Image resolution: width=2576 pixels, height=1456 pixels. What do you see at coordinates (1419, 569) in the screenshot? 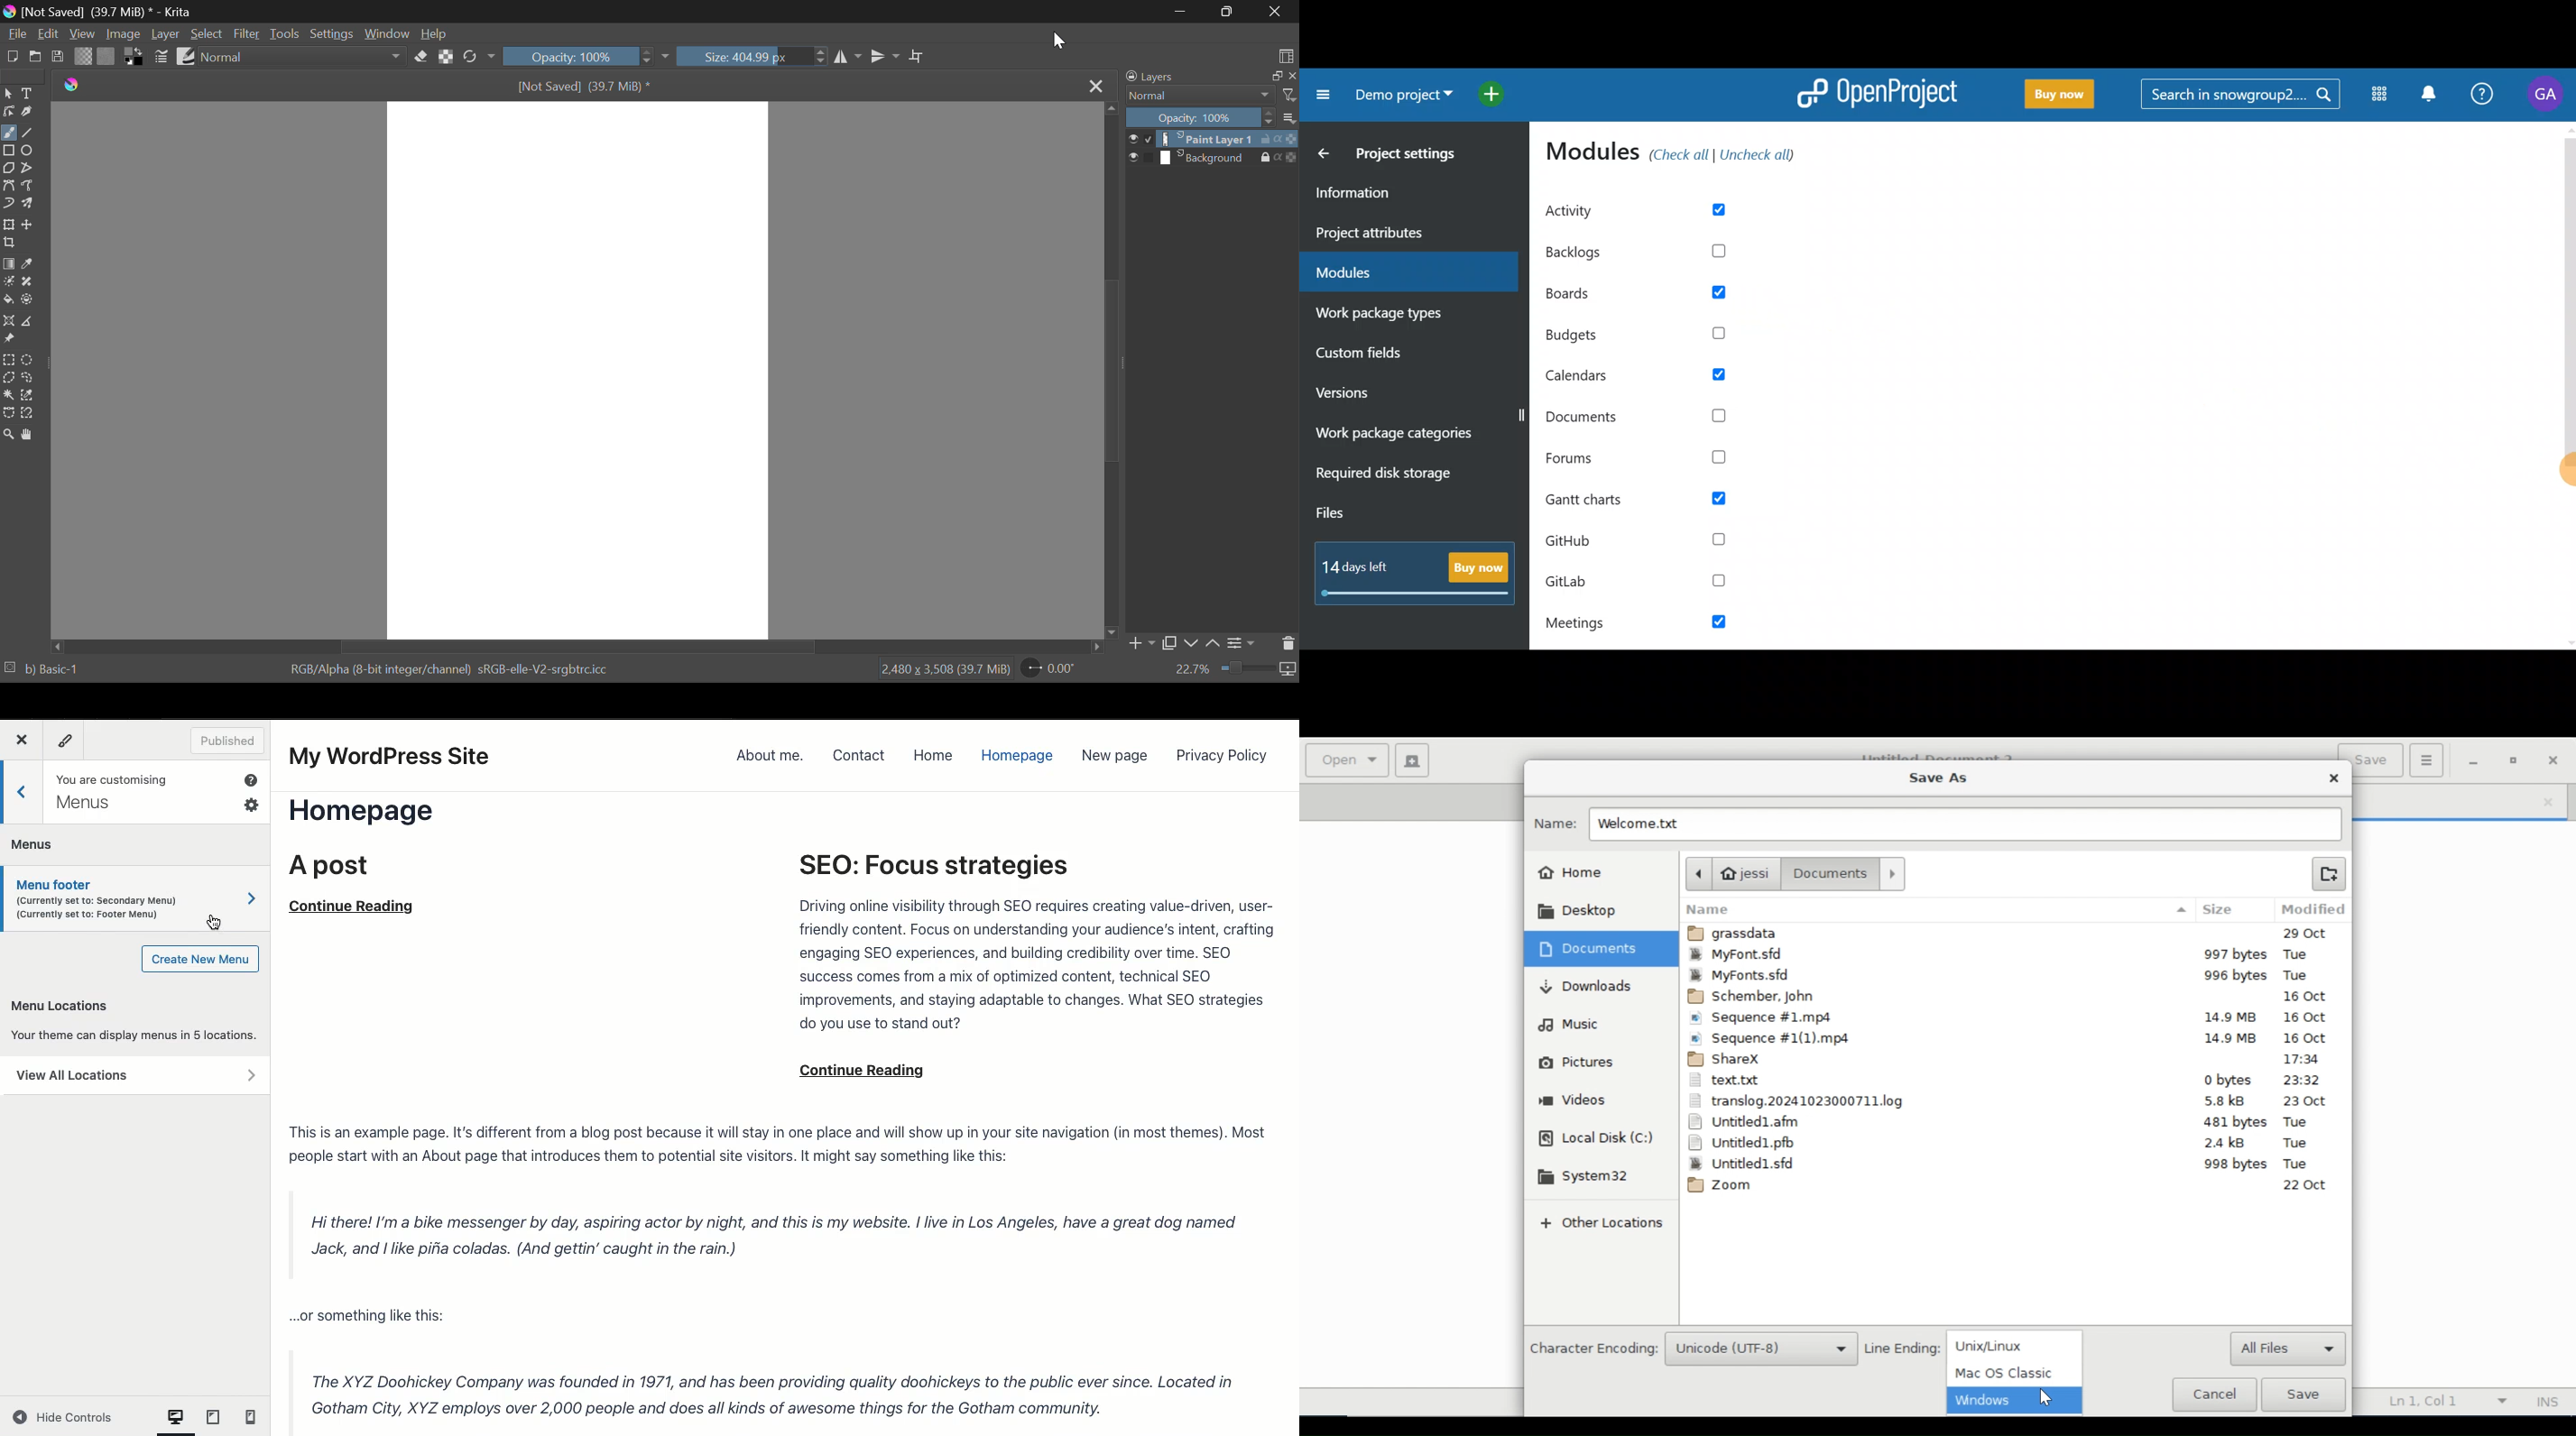
I see `Buy now` at bounding box center [1419, 569].